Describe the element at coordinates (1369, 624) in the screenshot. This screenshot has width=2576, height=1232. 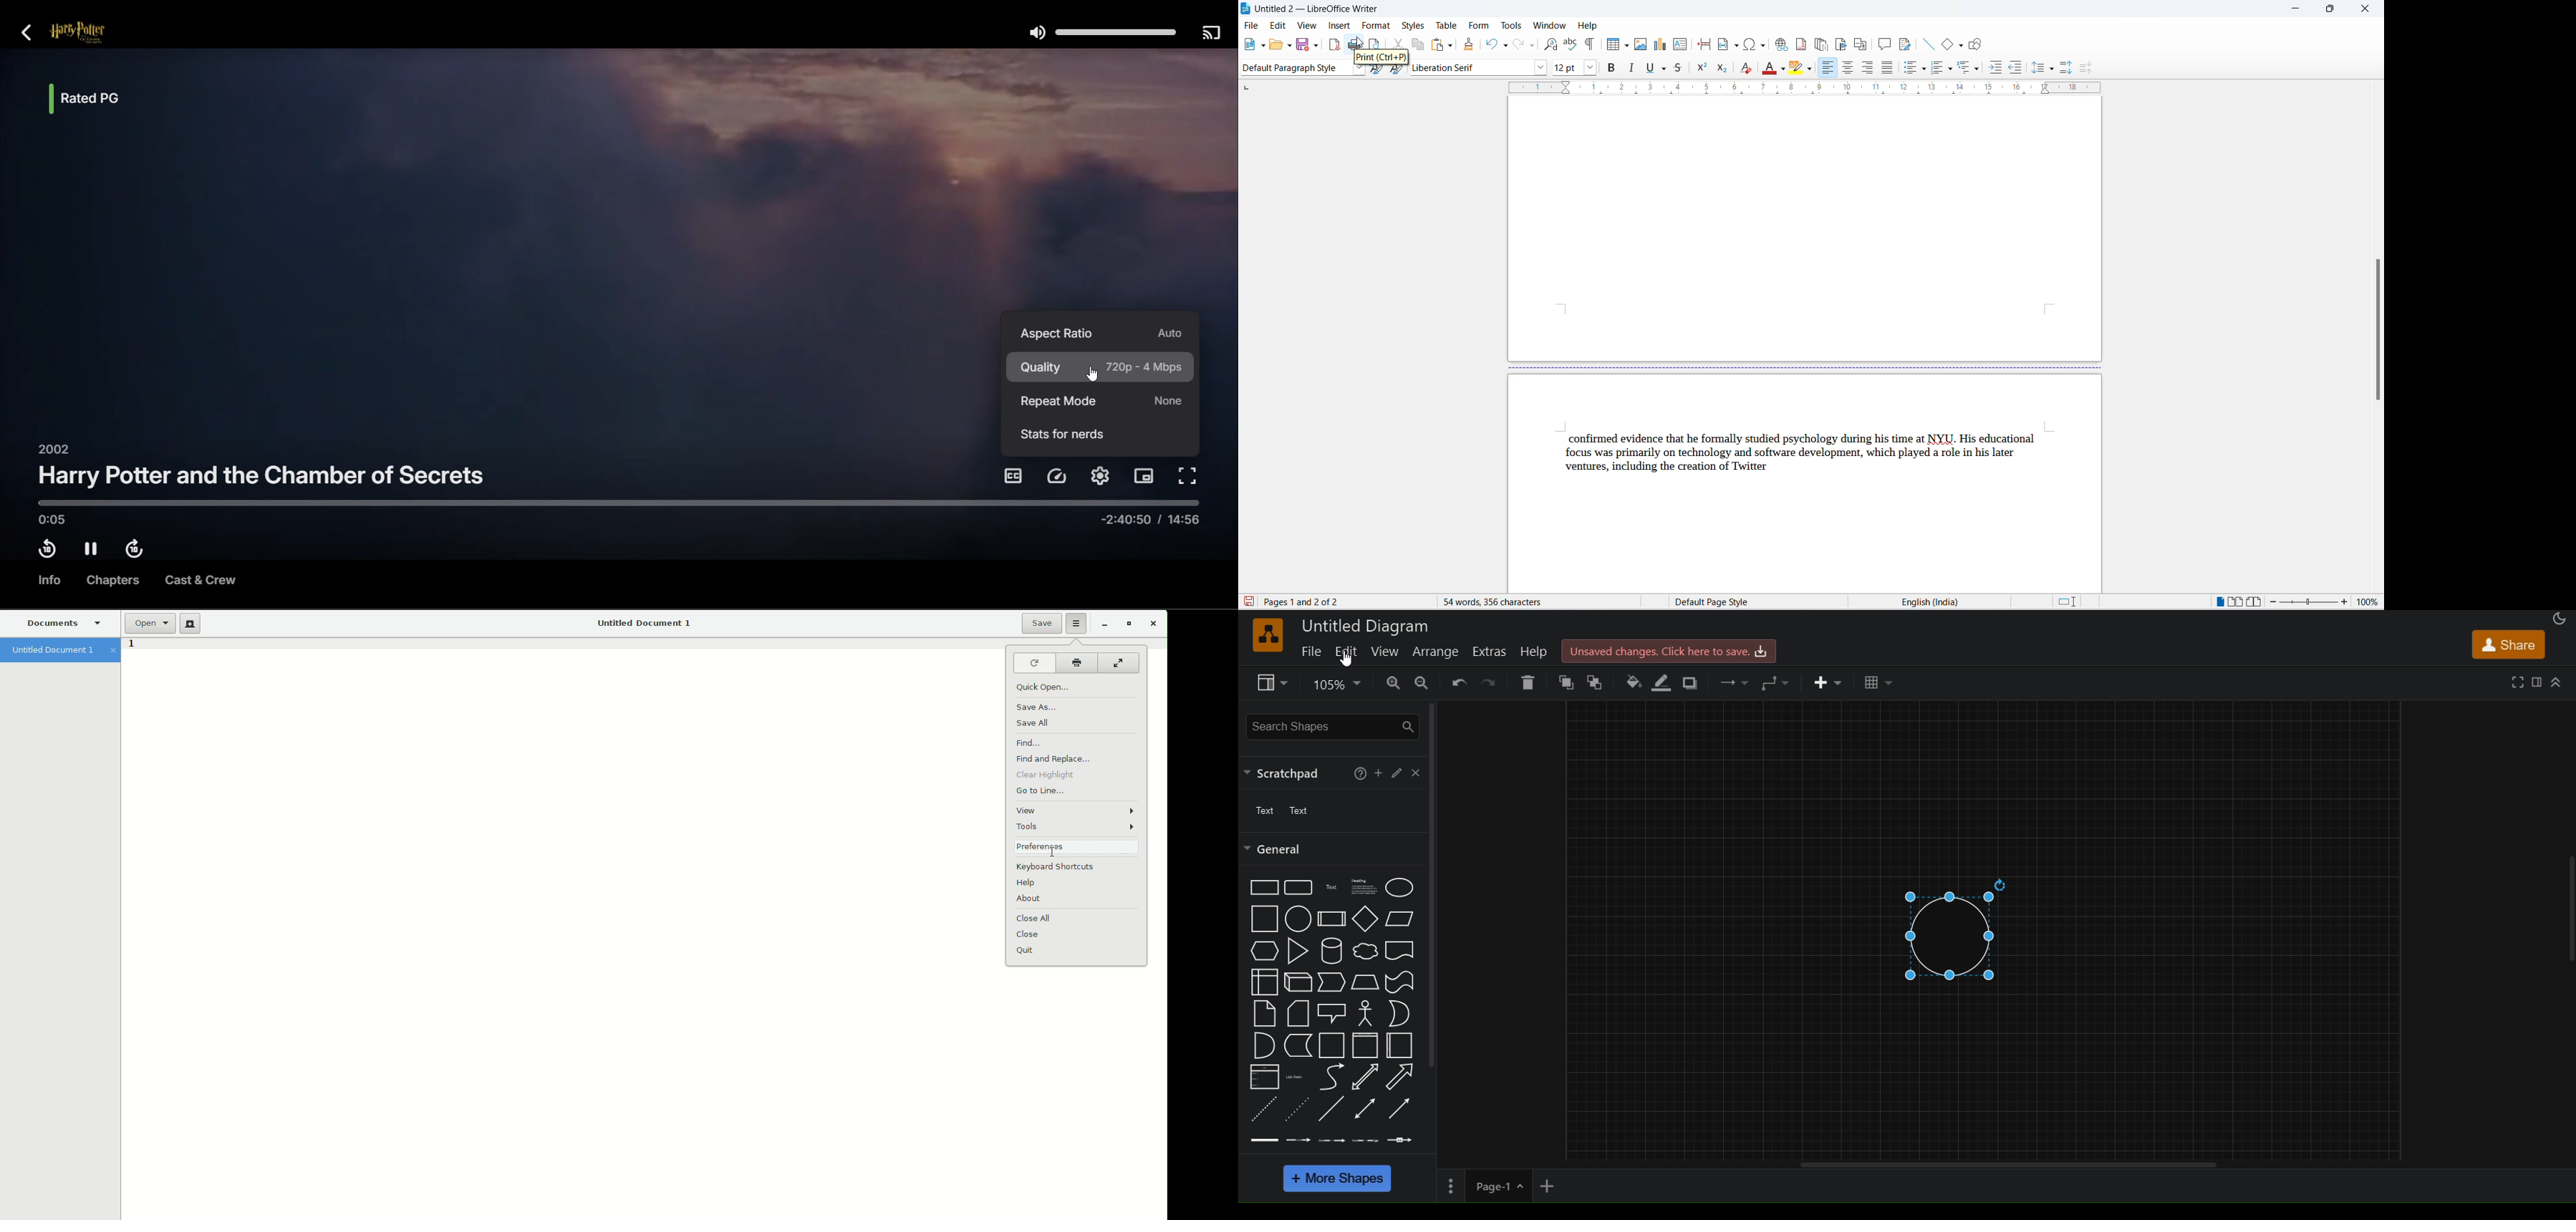
I see `untitled diagram` at that location.